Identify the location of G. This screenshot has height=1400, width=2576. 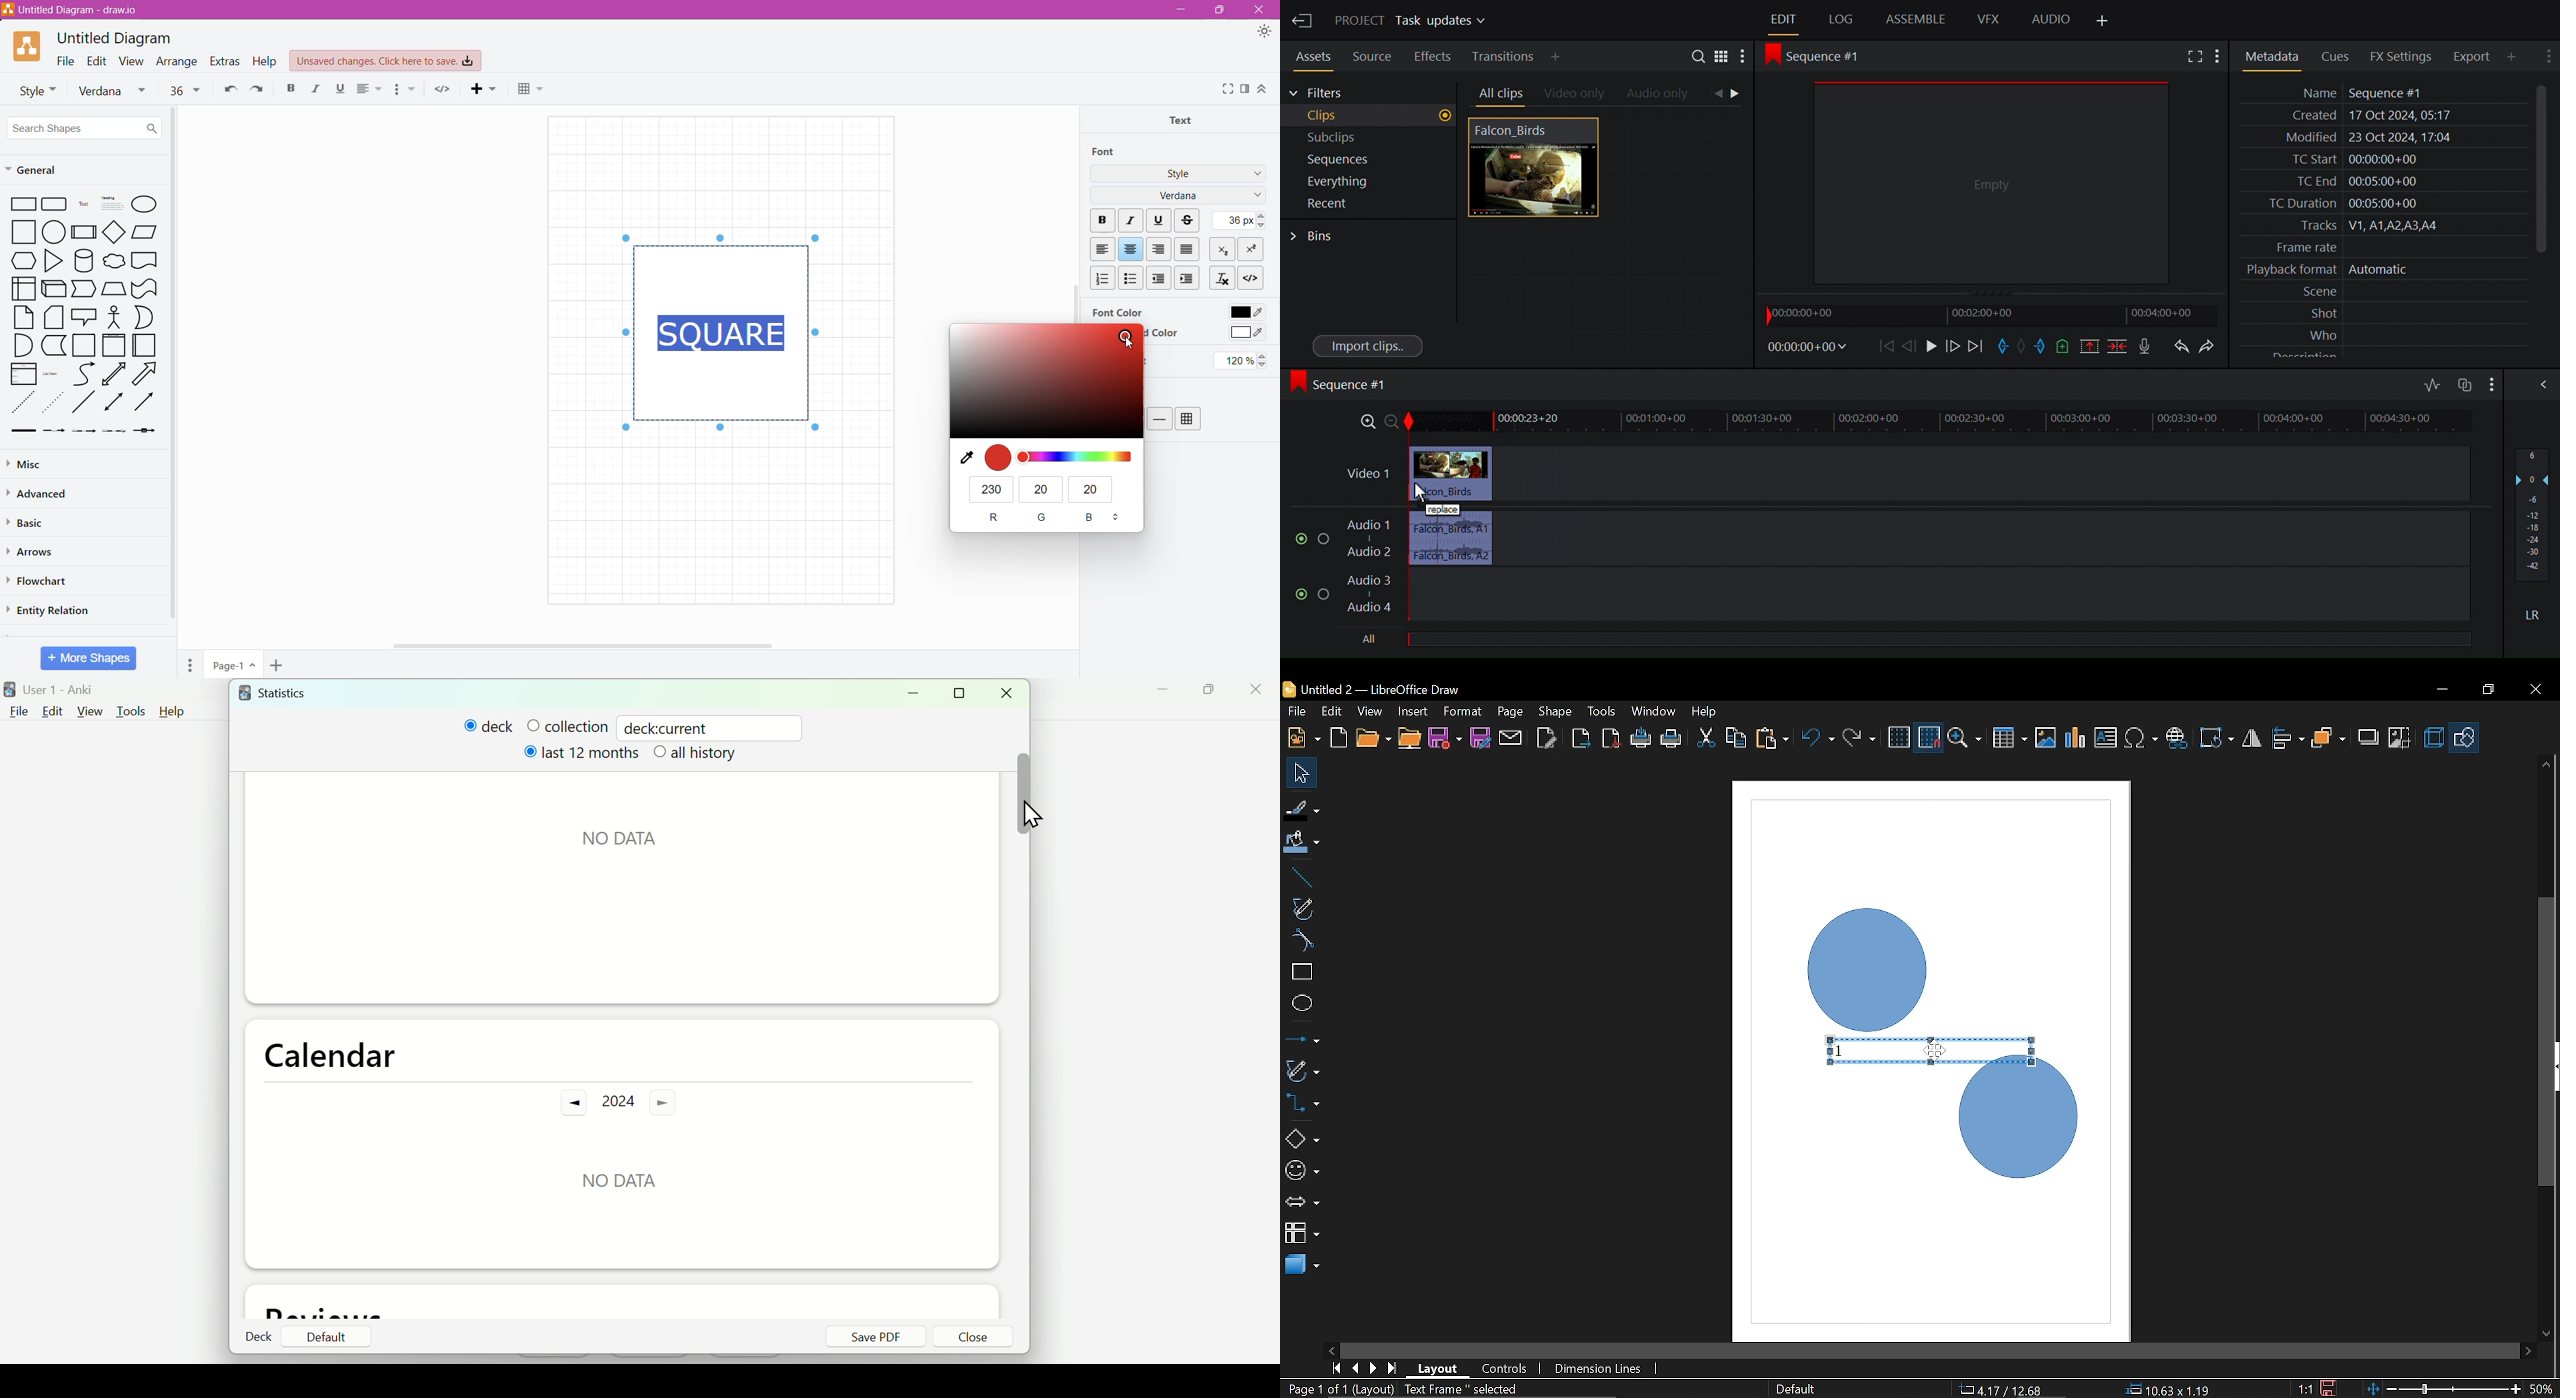
(1043, 518).